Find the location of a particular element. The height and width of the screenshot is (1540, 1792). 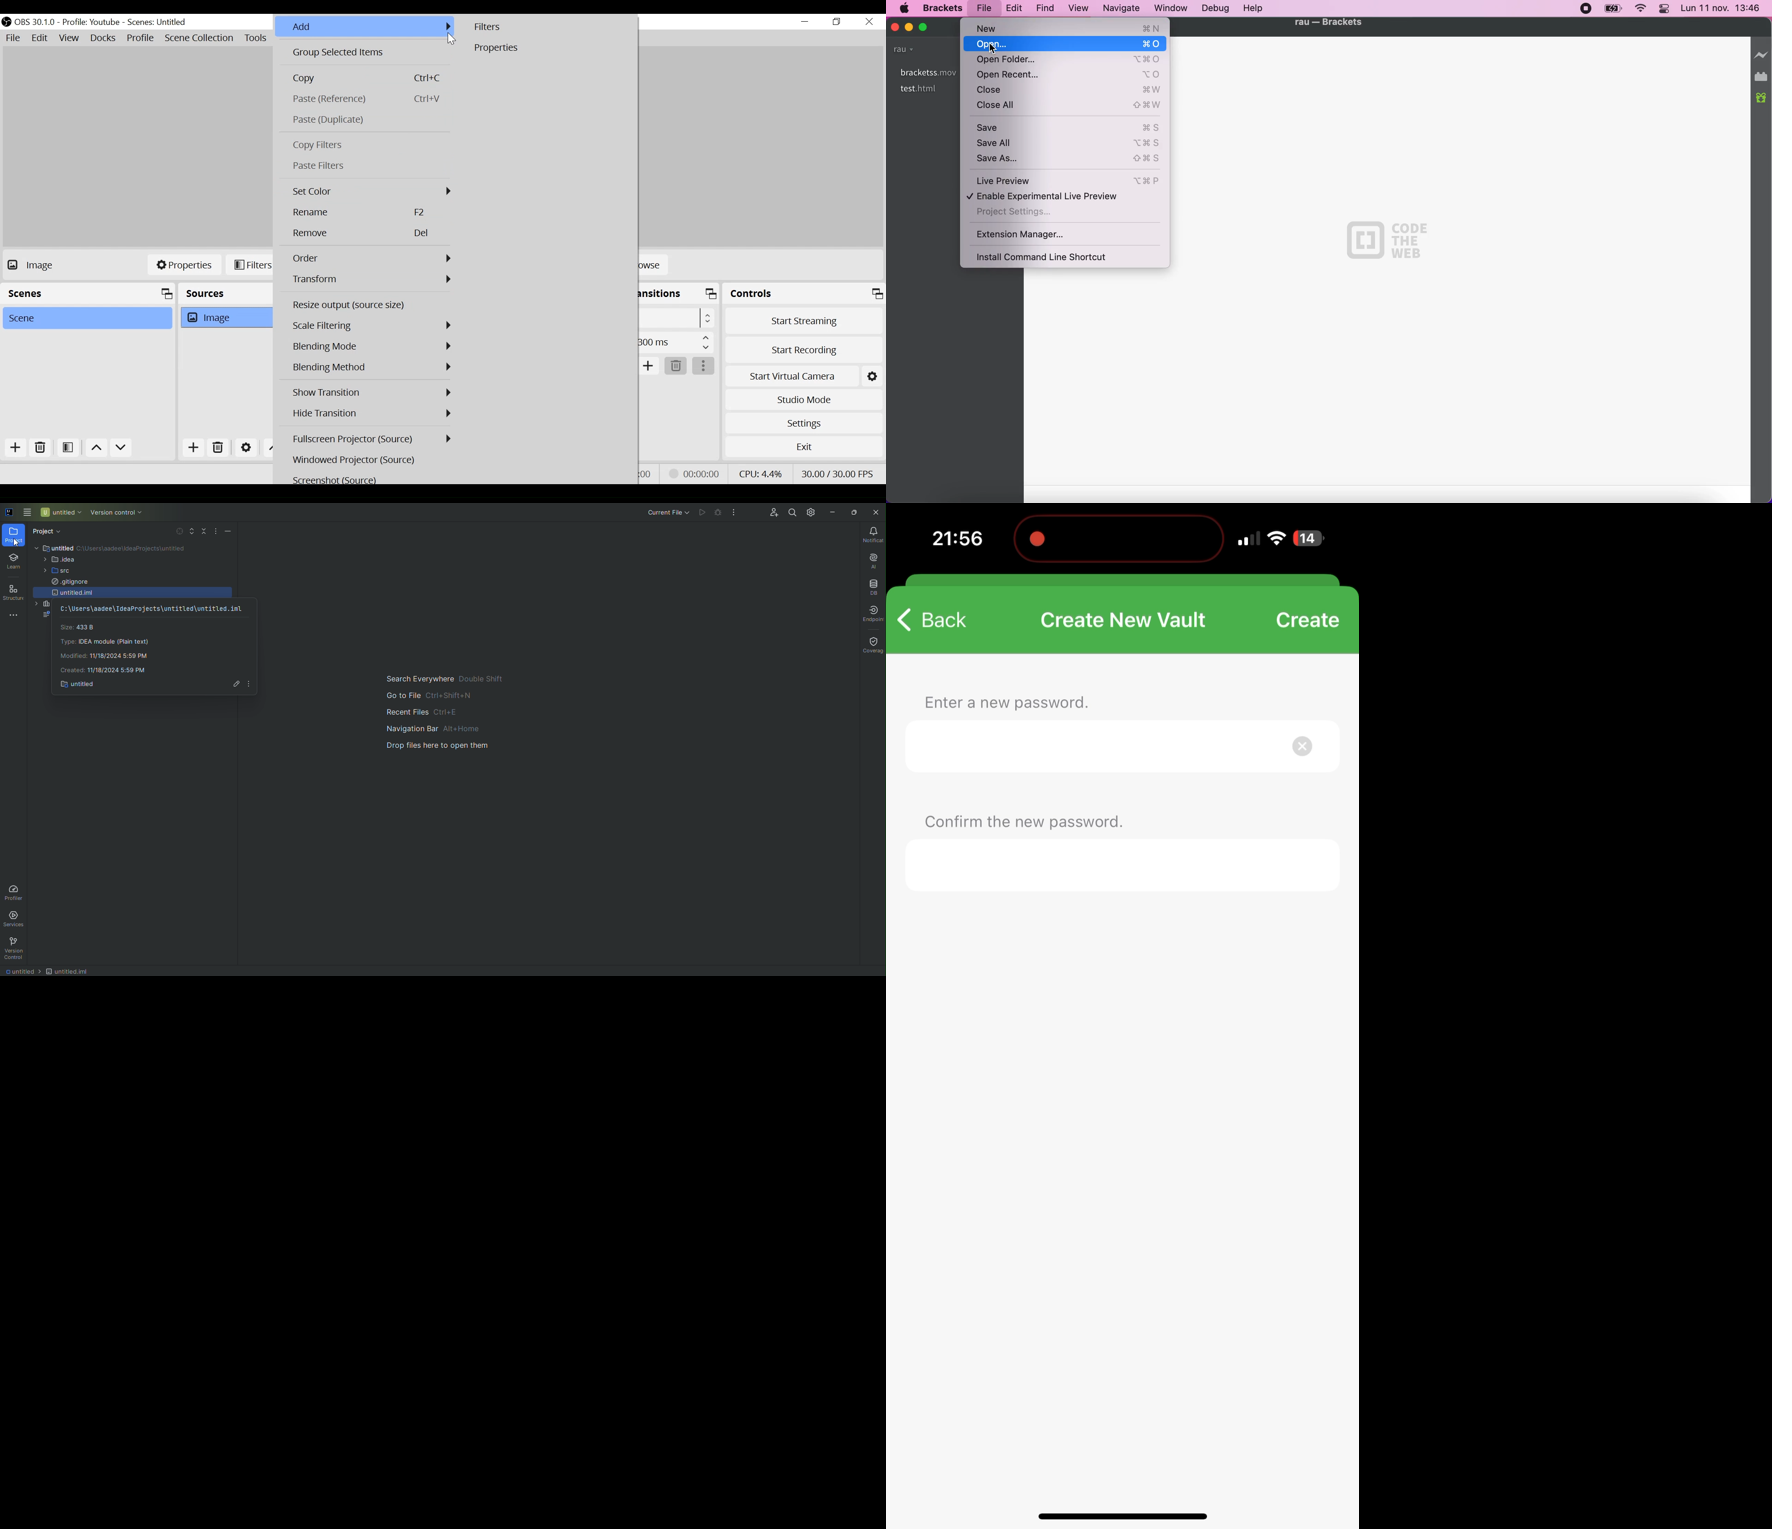

brackets is located at coordinates (942, 8).